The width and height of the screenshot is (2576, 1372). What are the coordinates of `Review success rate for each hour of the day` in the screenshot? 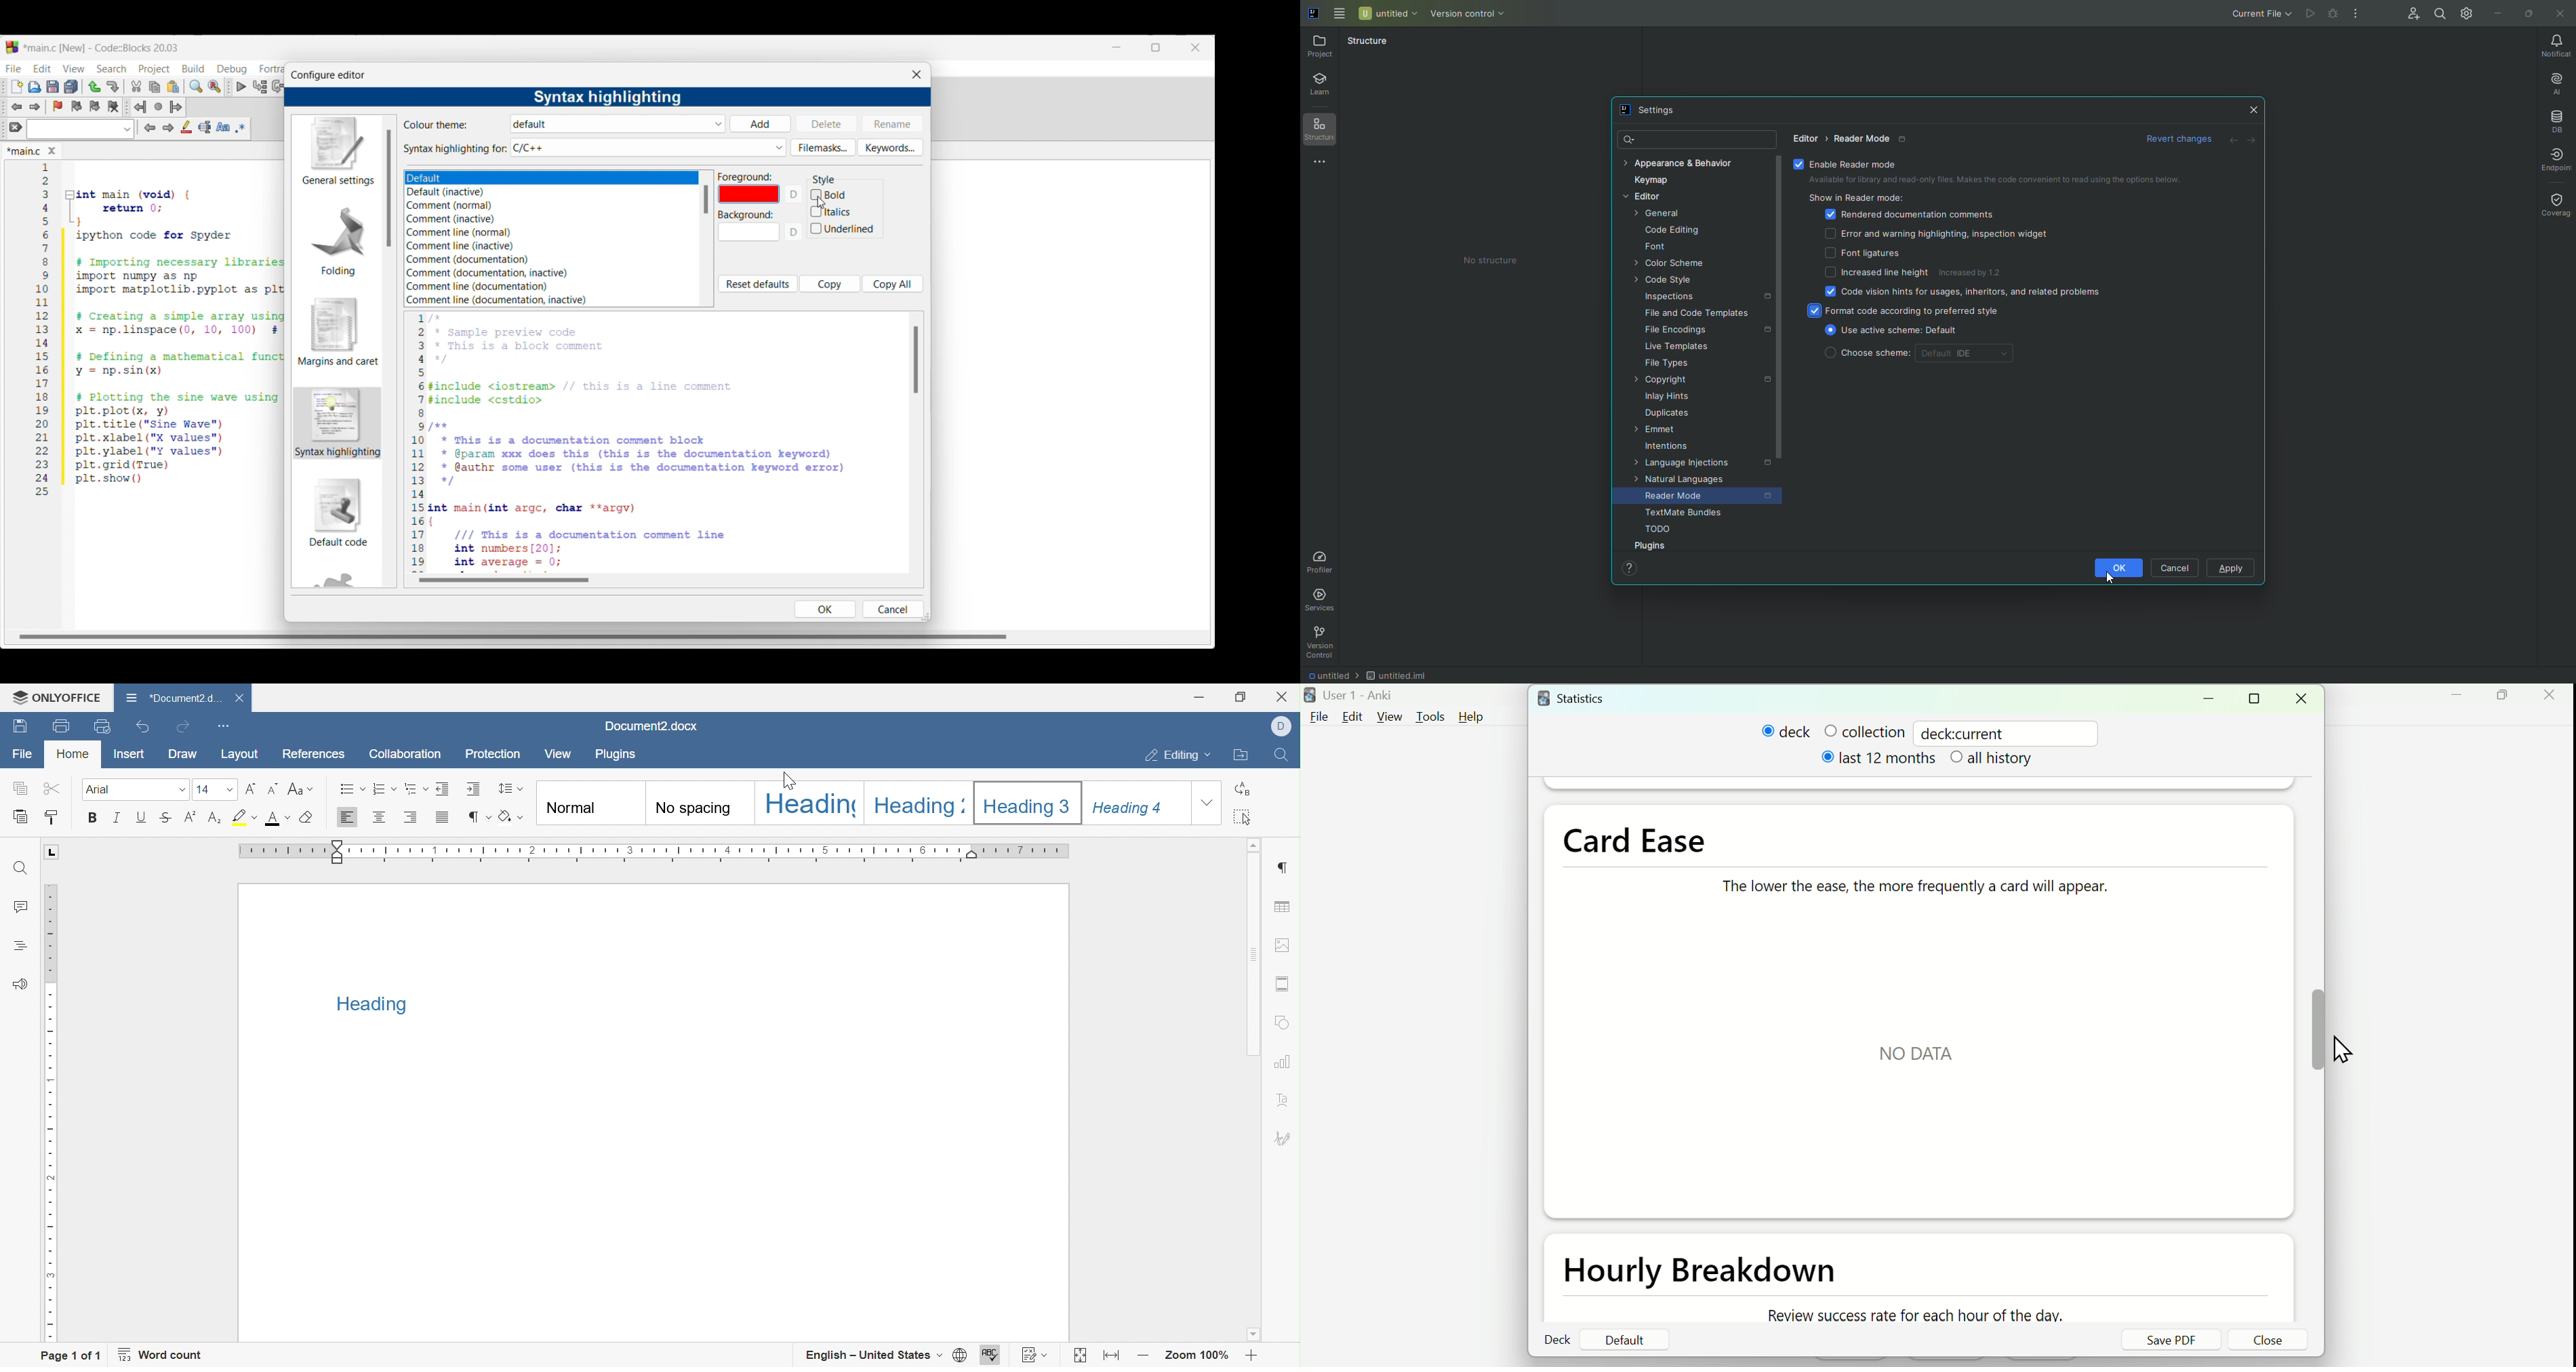 It's located at (1912, 1315).